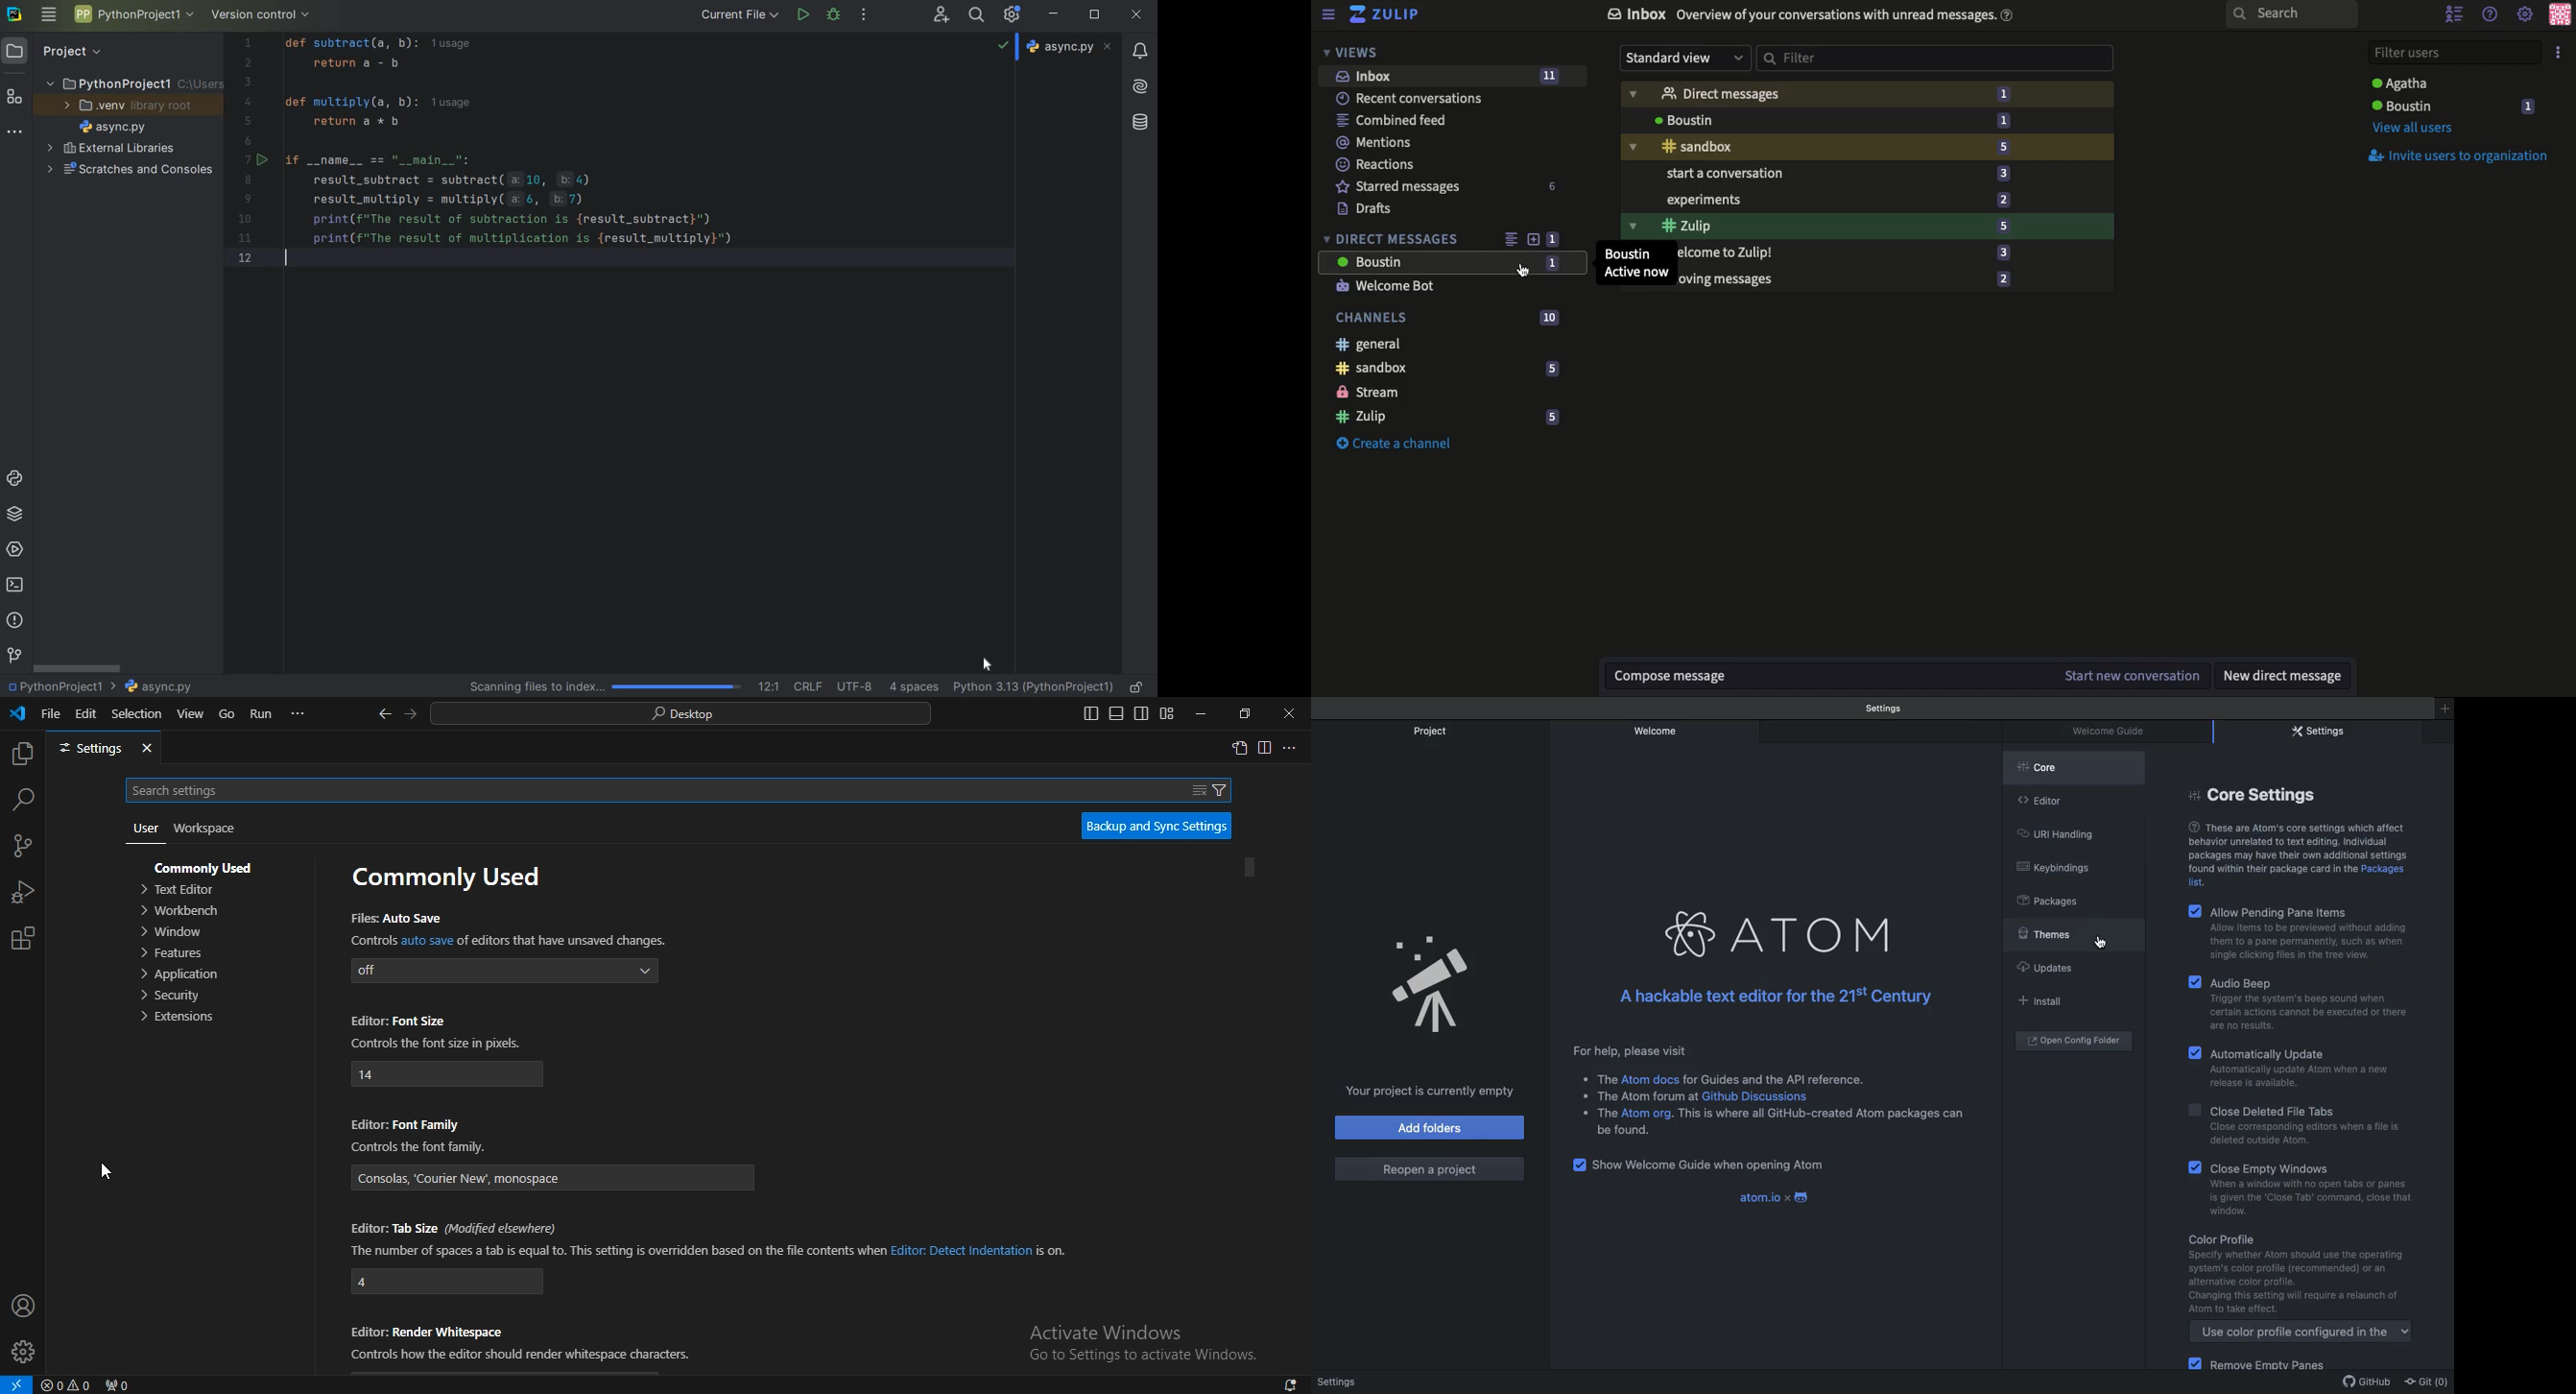 The height and width of the screenshot is (1400, 2576). Describe the element at coordinates (1428, 1089) in the screenshot. I see `Your project is currently empty` at that location.